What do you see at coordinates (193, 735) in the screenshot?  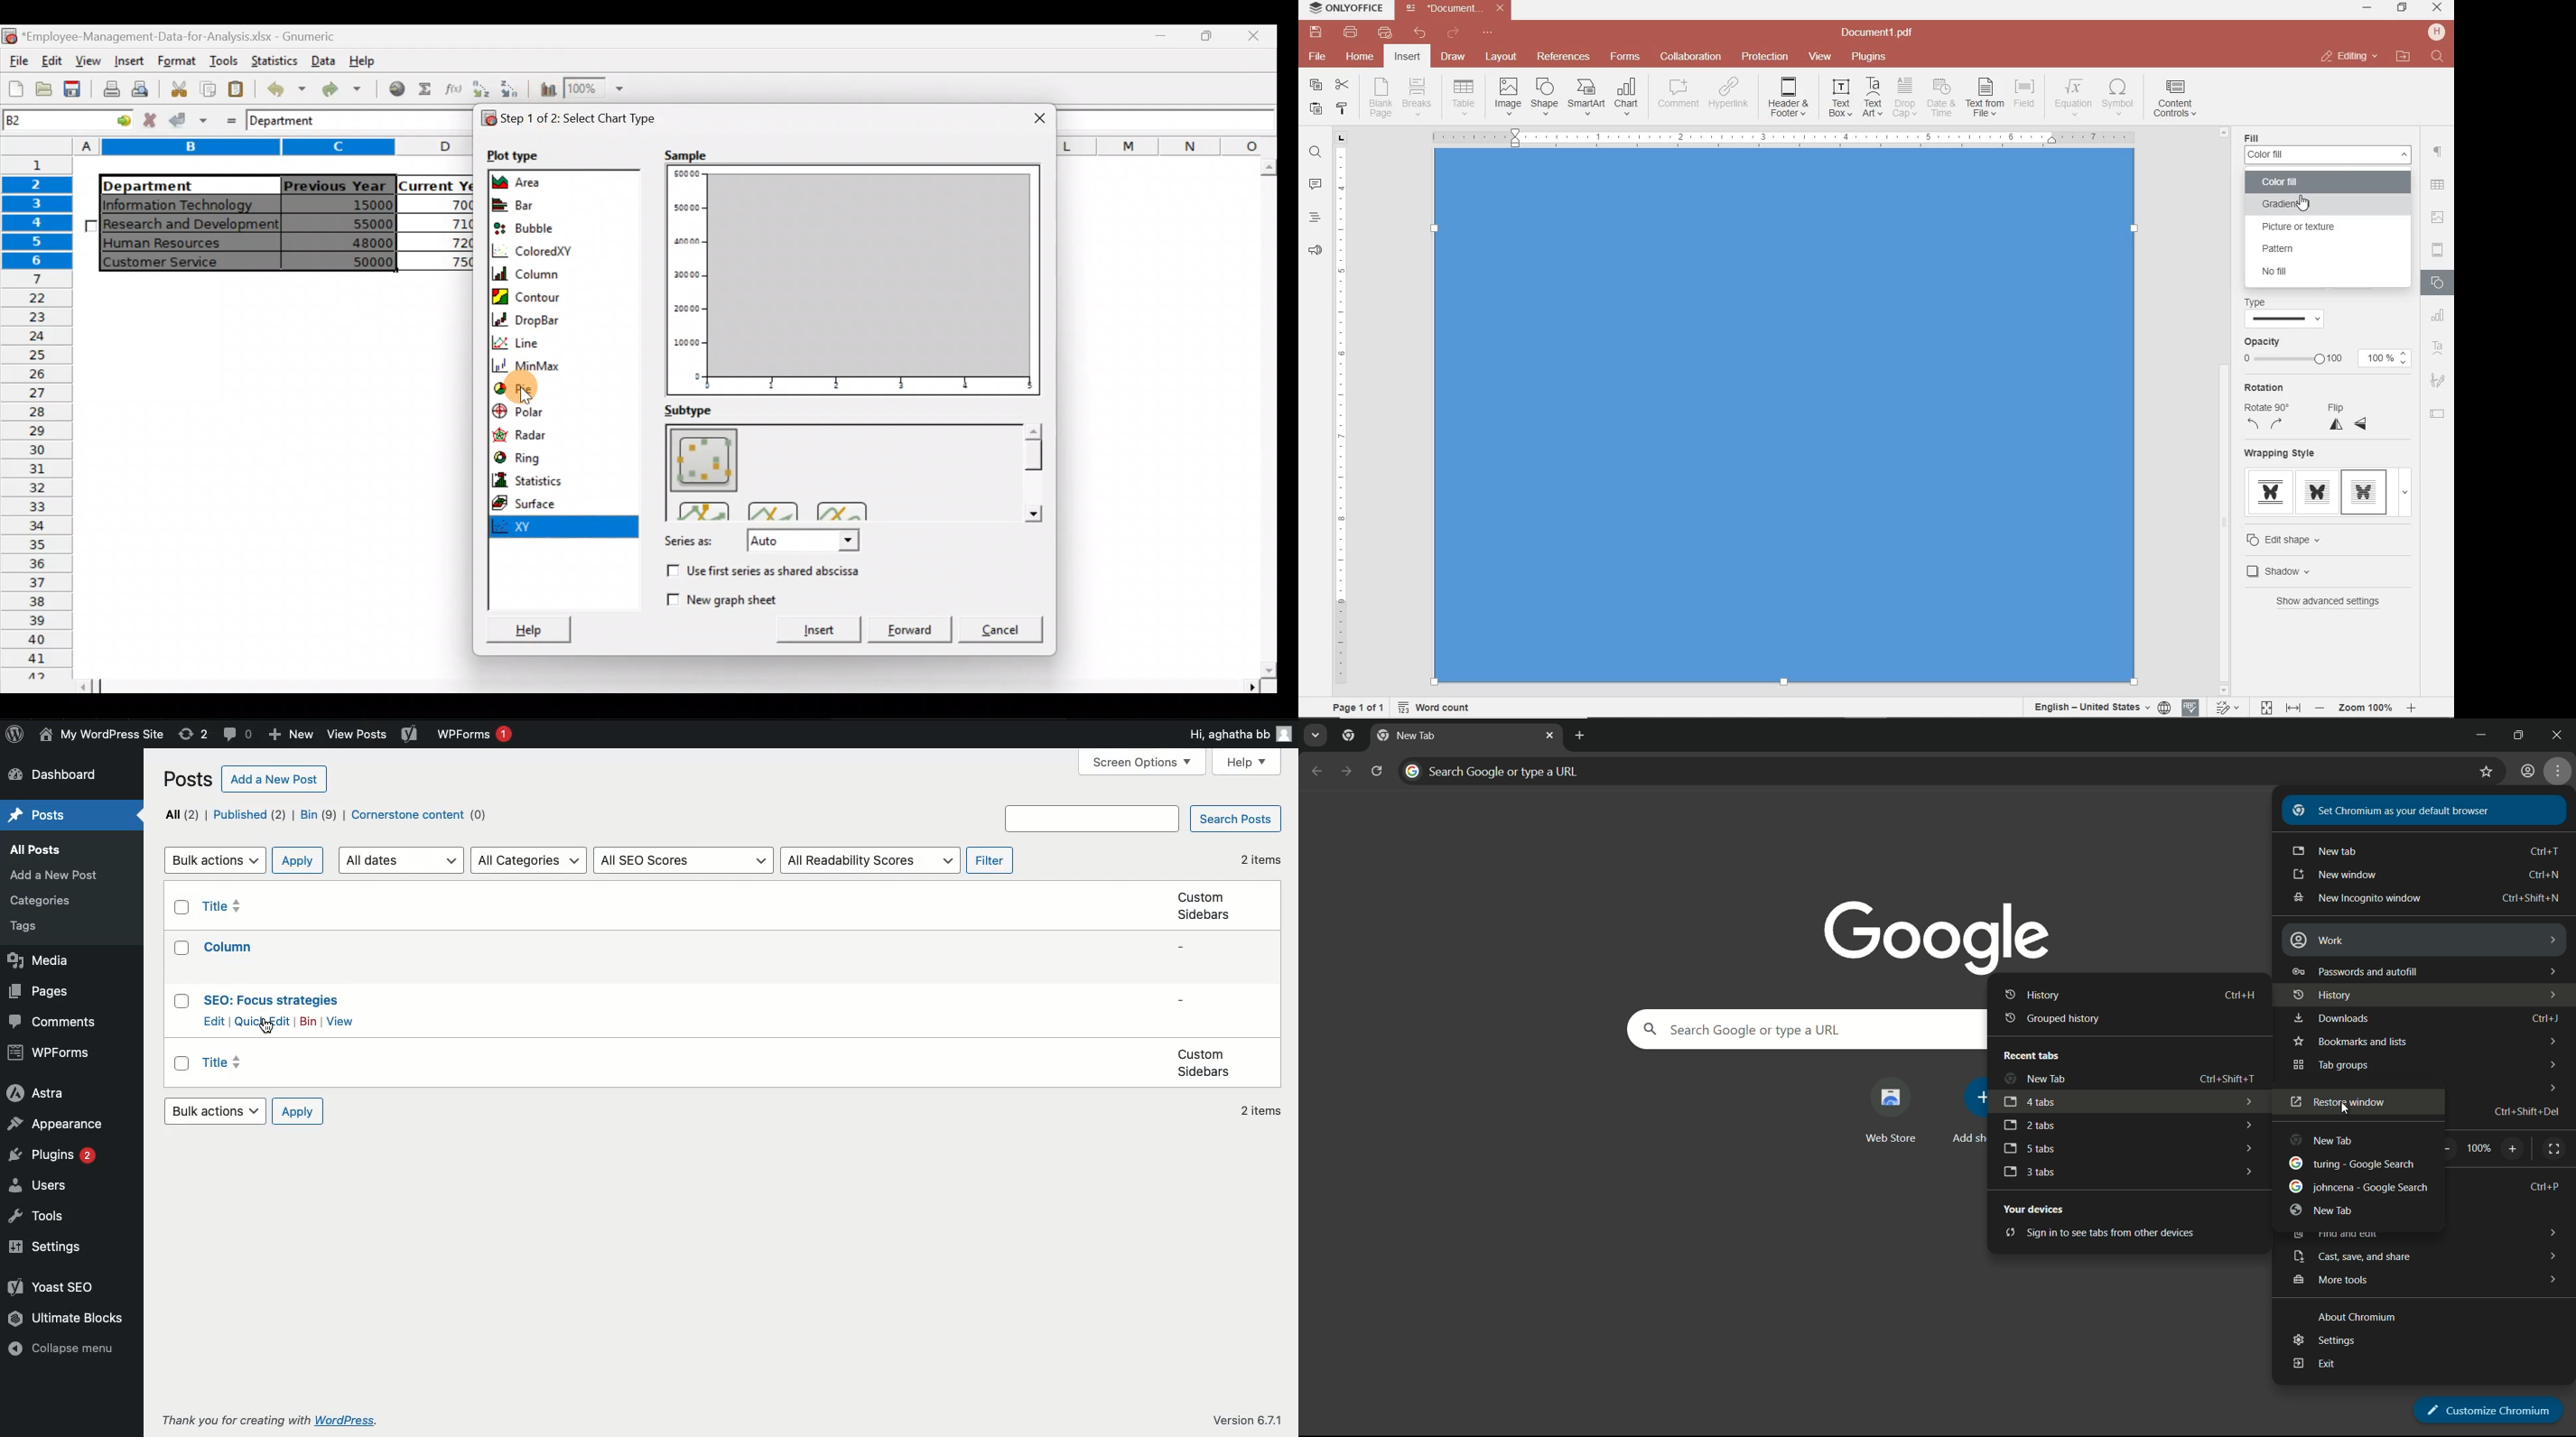 I see `Revisions` at bounding box center [193, 735].